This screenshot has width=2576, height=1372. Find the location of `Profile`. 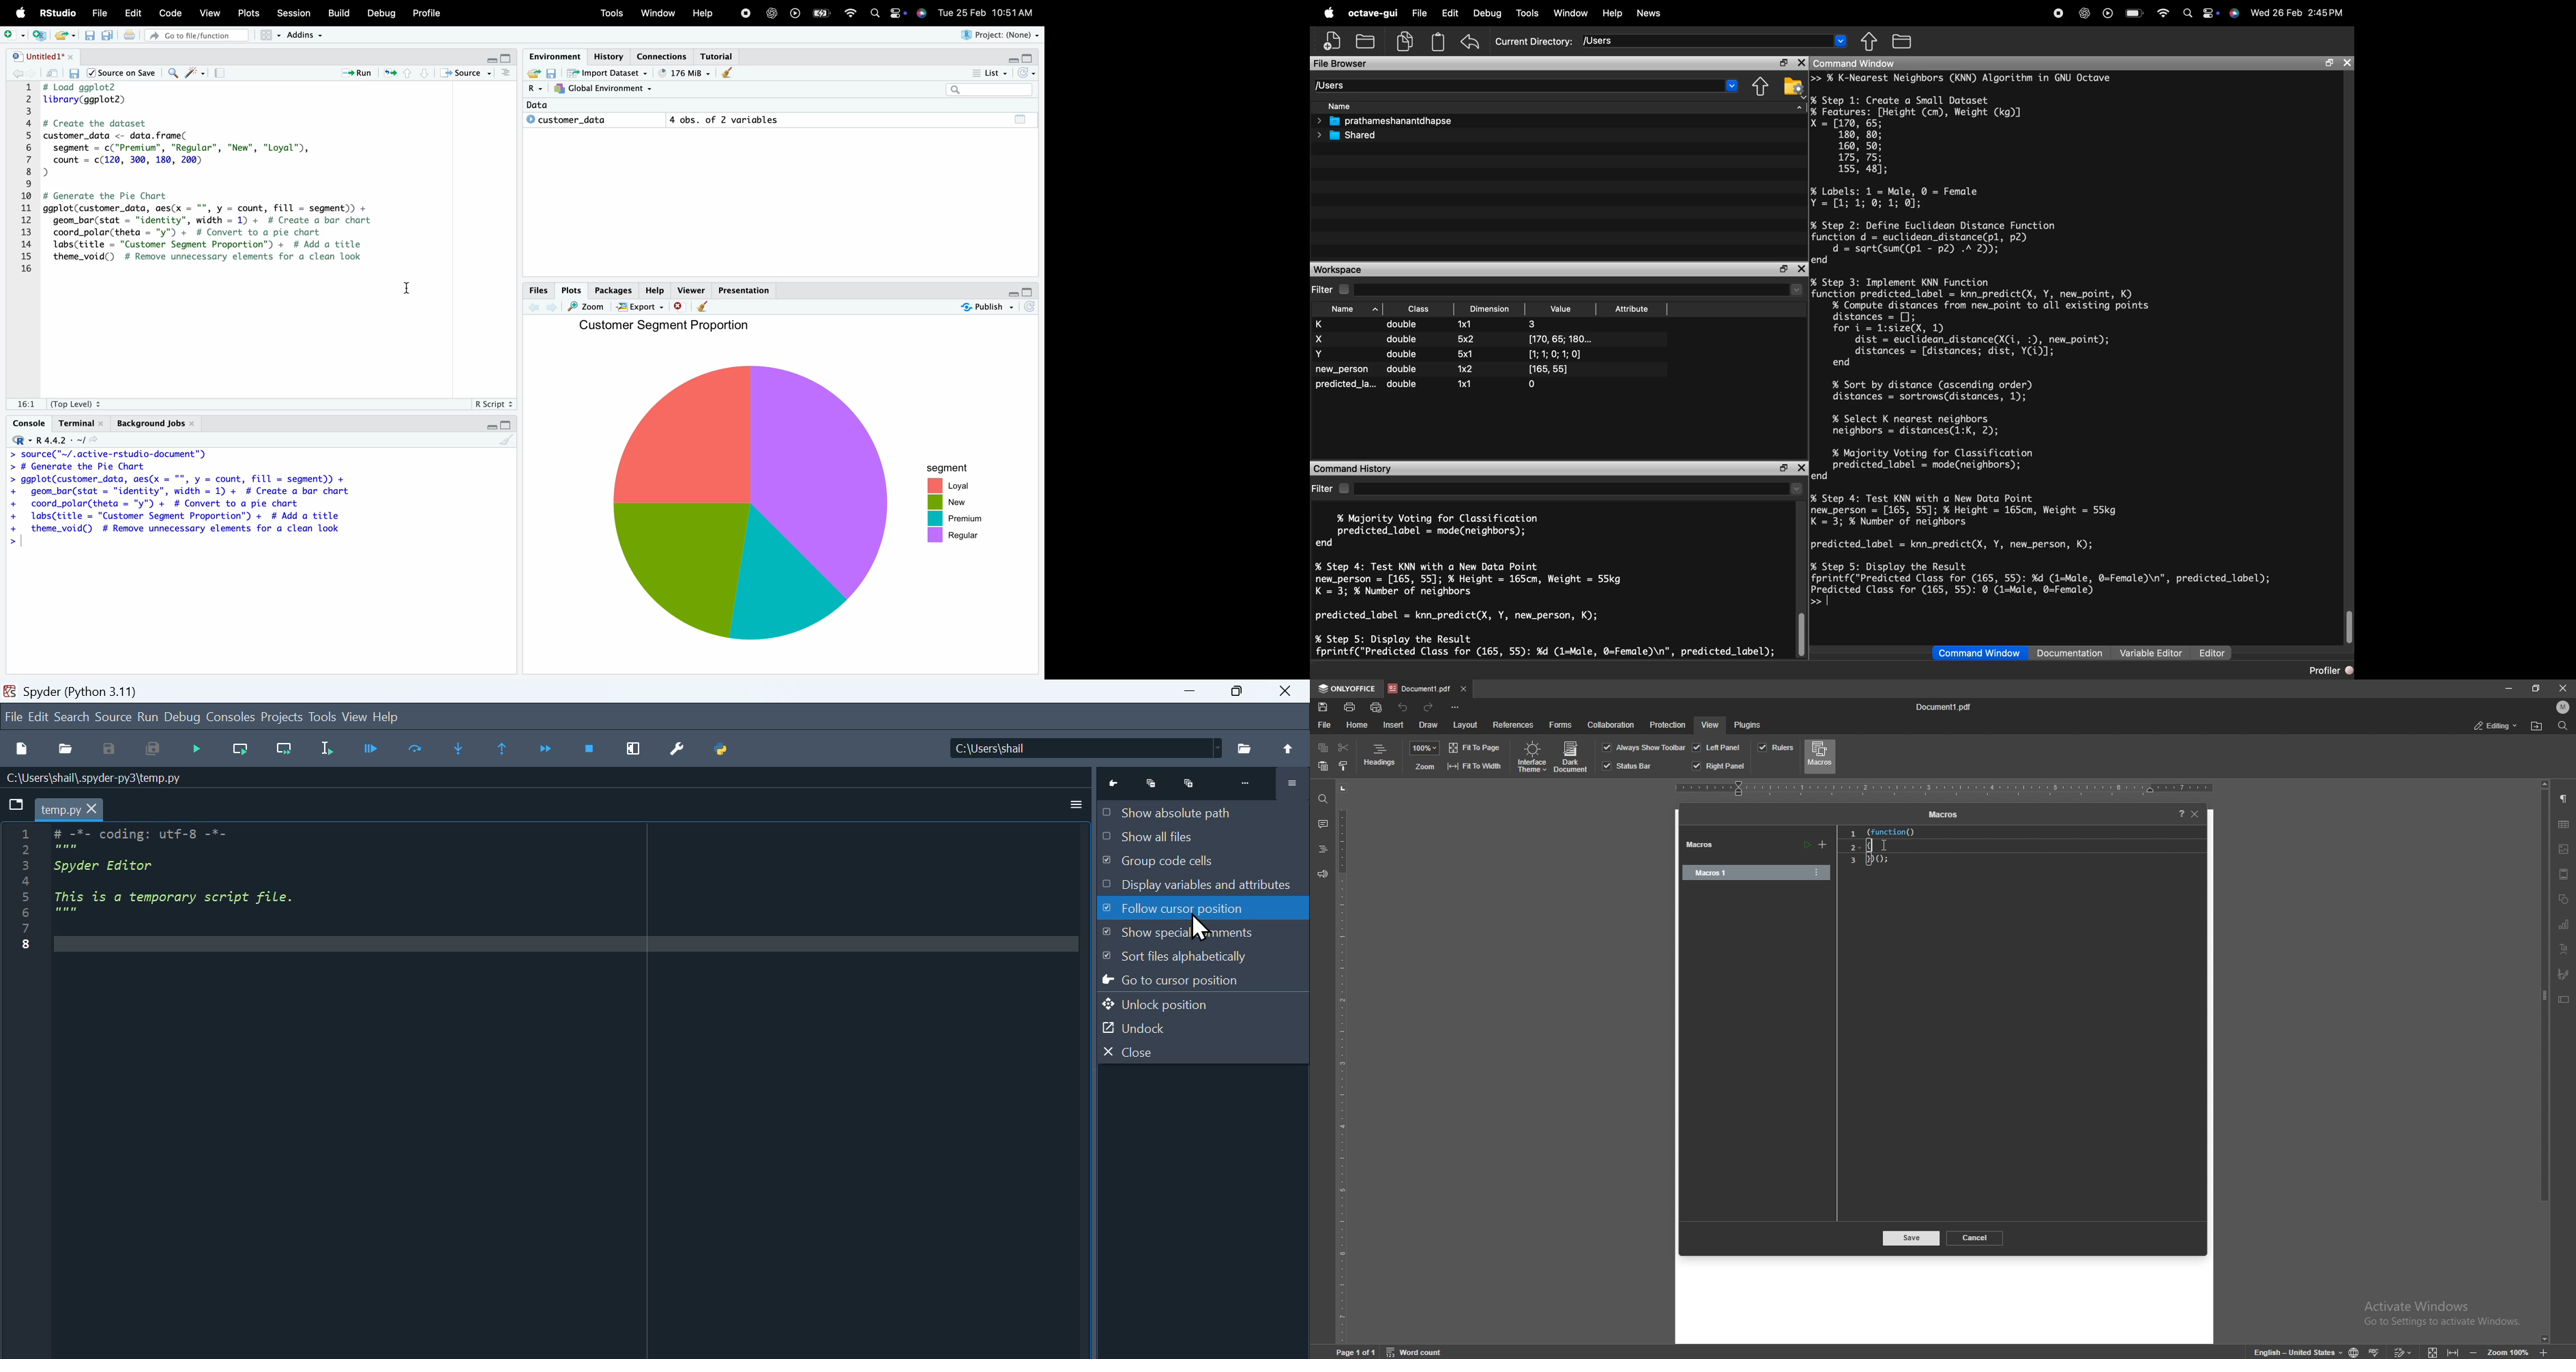

Profile is located at coordinates (430, 12).